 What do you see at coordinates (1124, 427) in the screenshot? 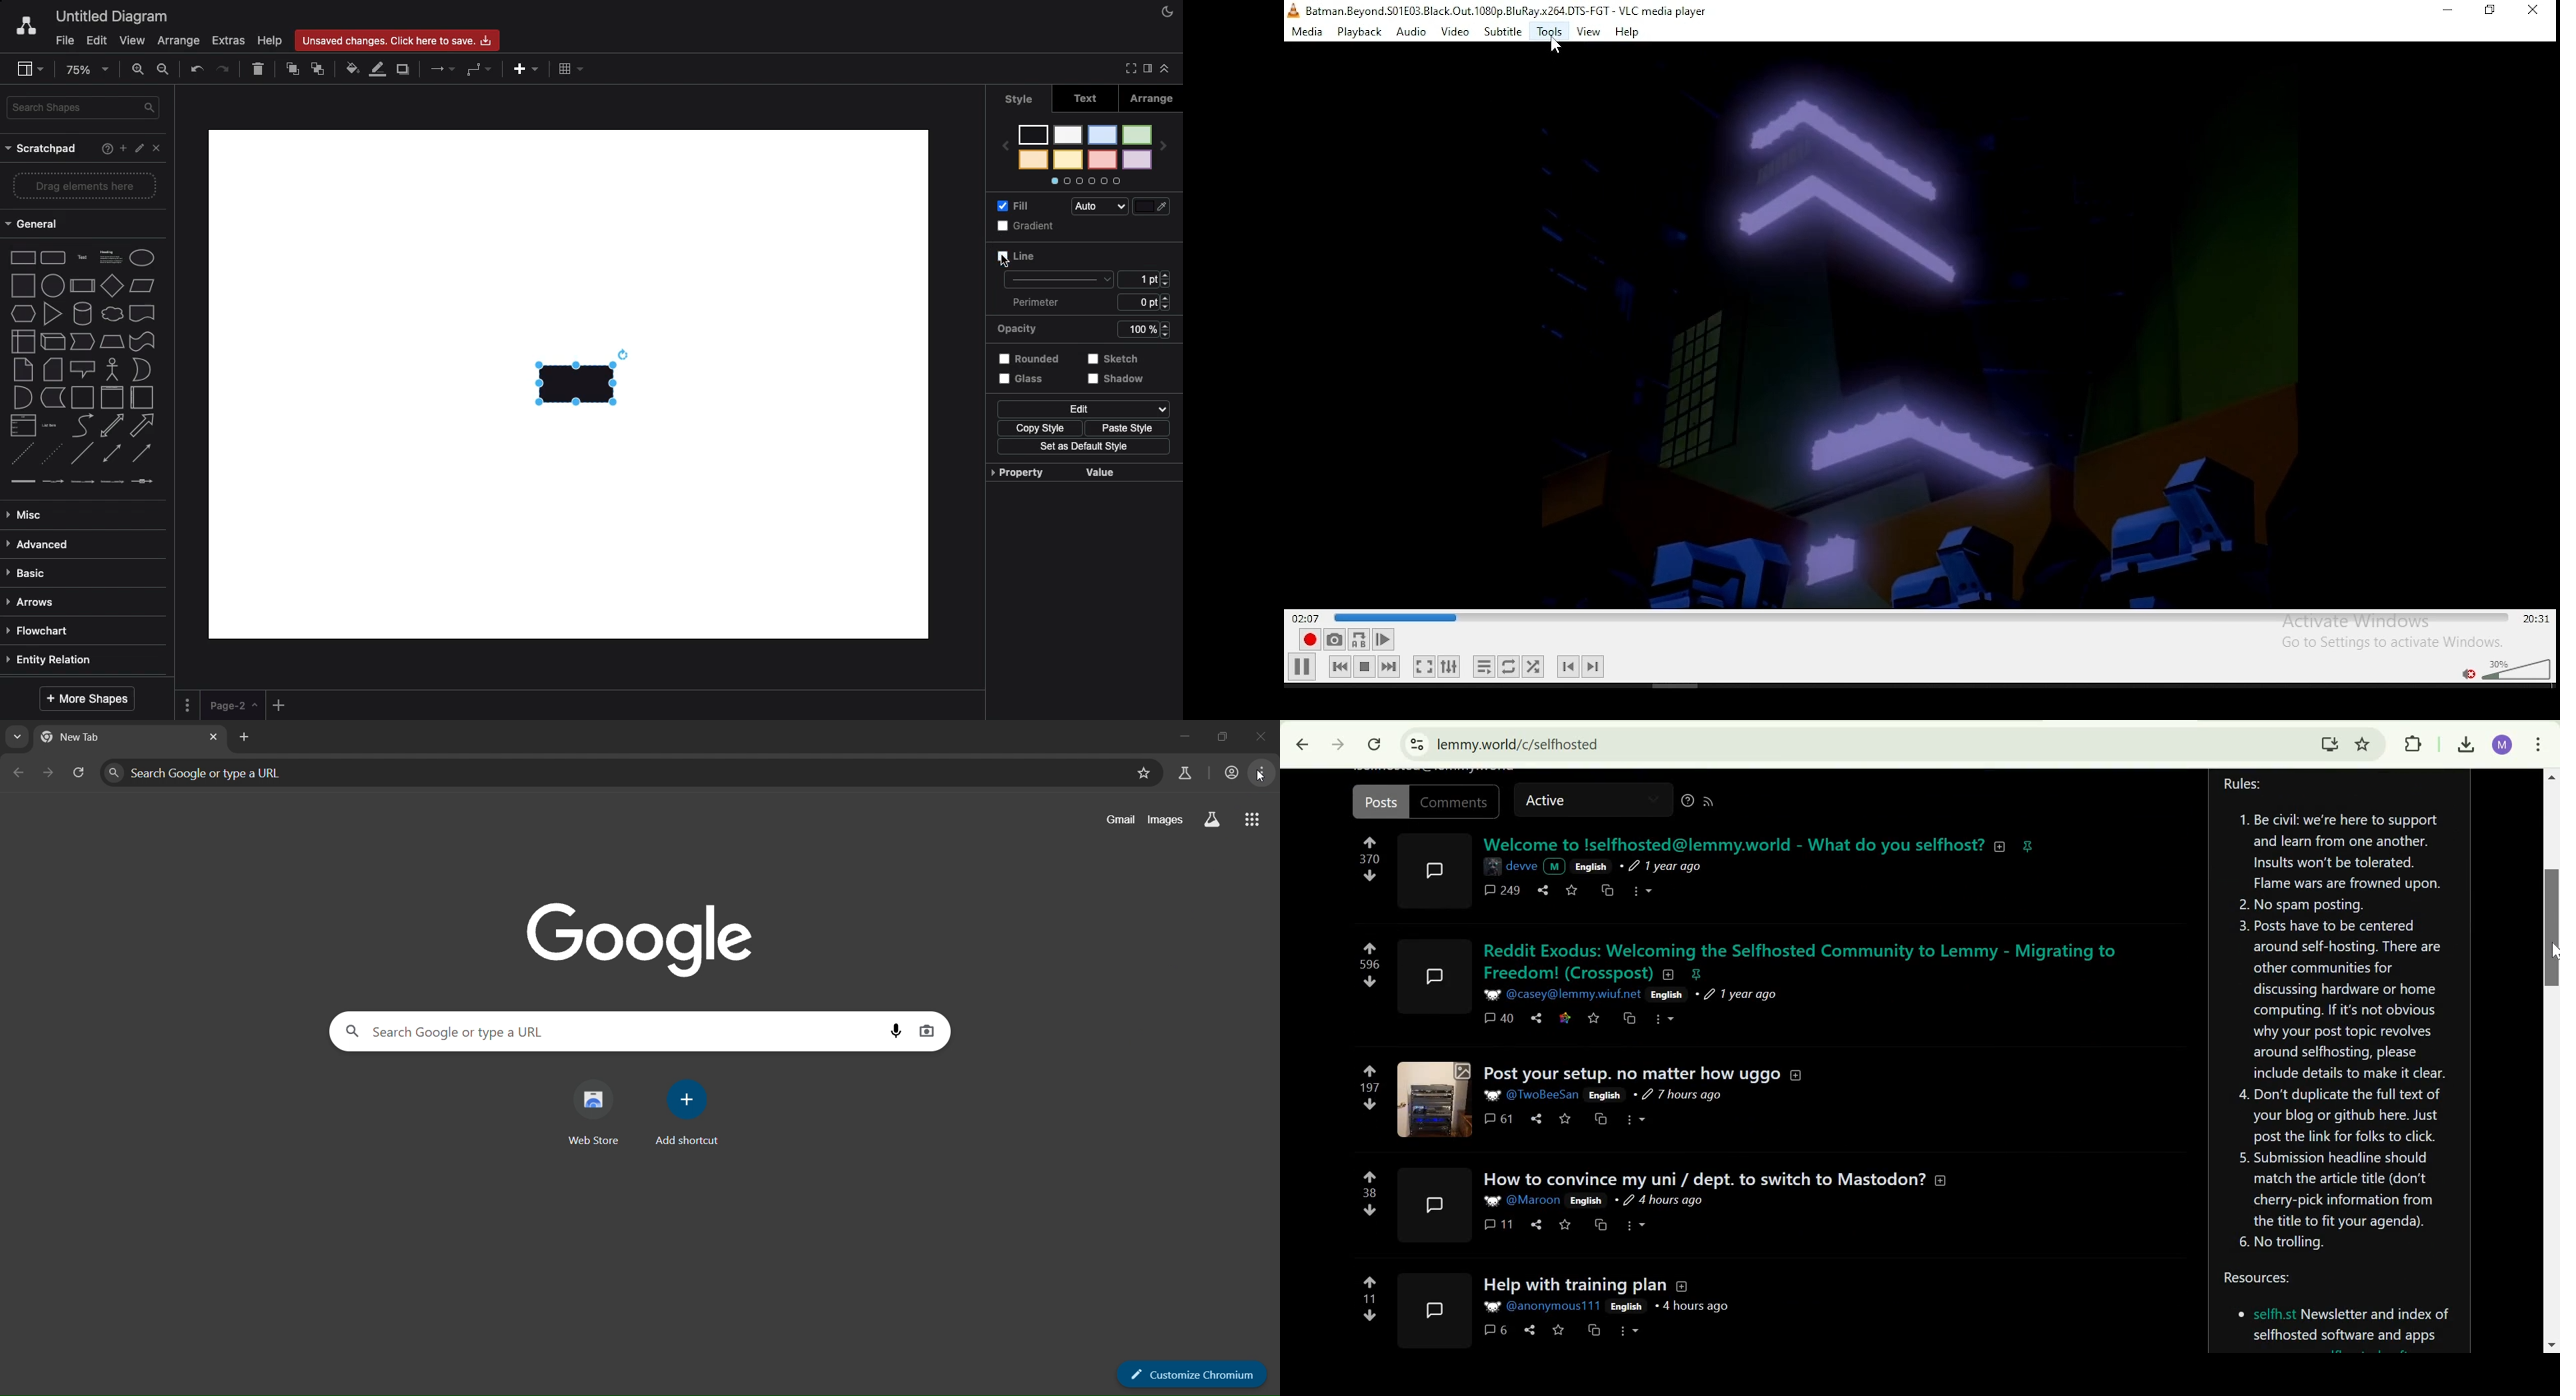
I see `Paste style` at bounding box center [1124, 427].